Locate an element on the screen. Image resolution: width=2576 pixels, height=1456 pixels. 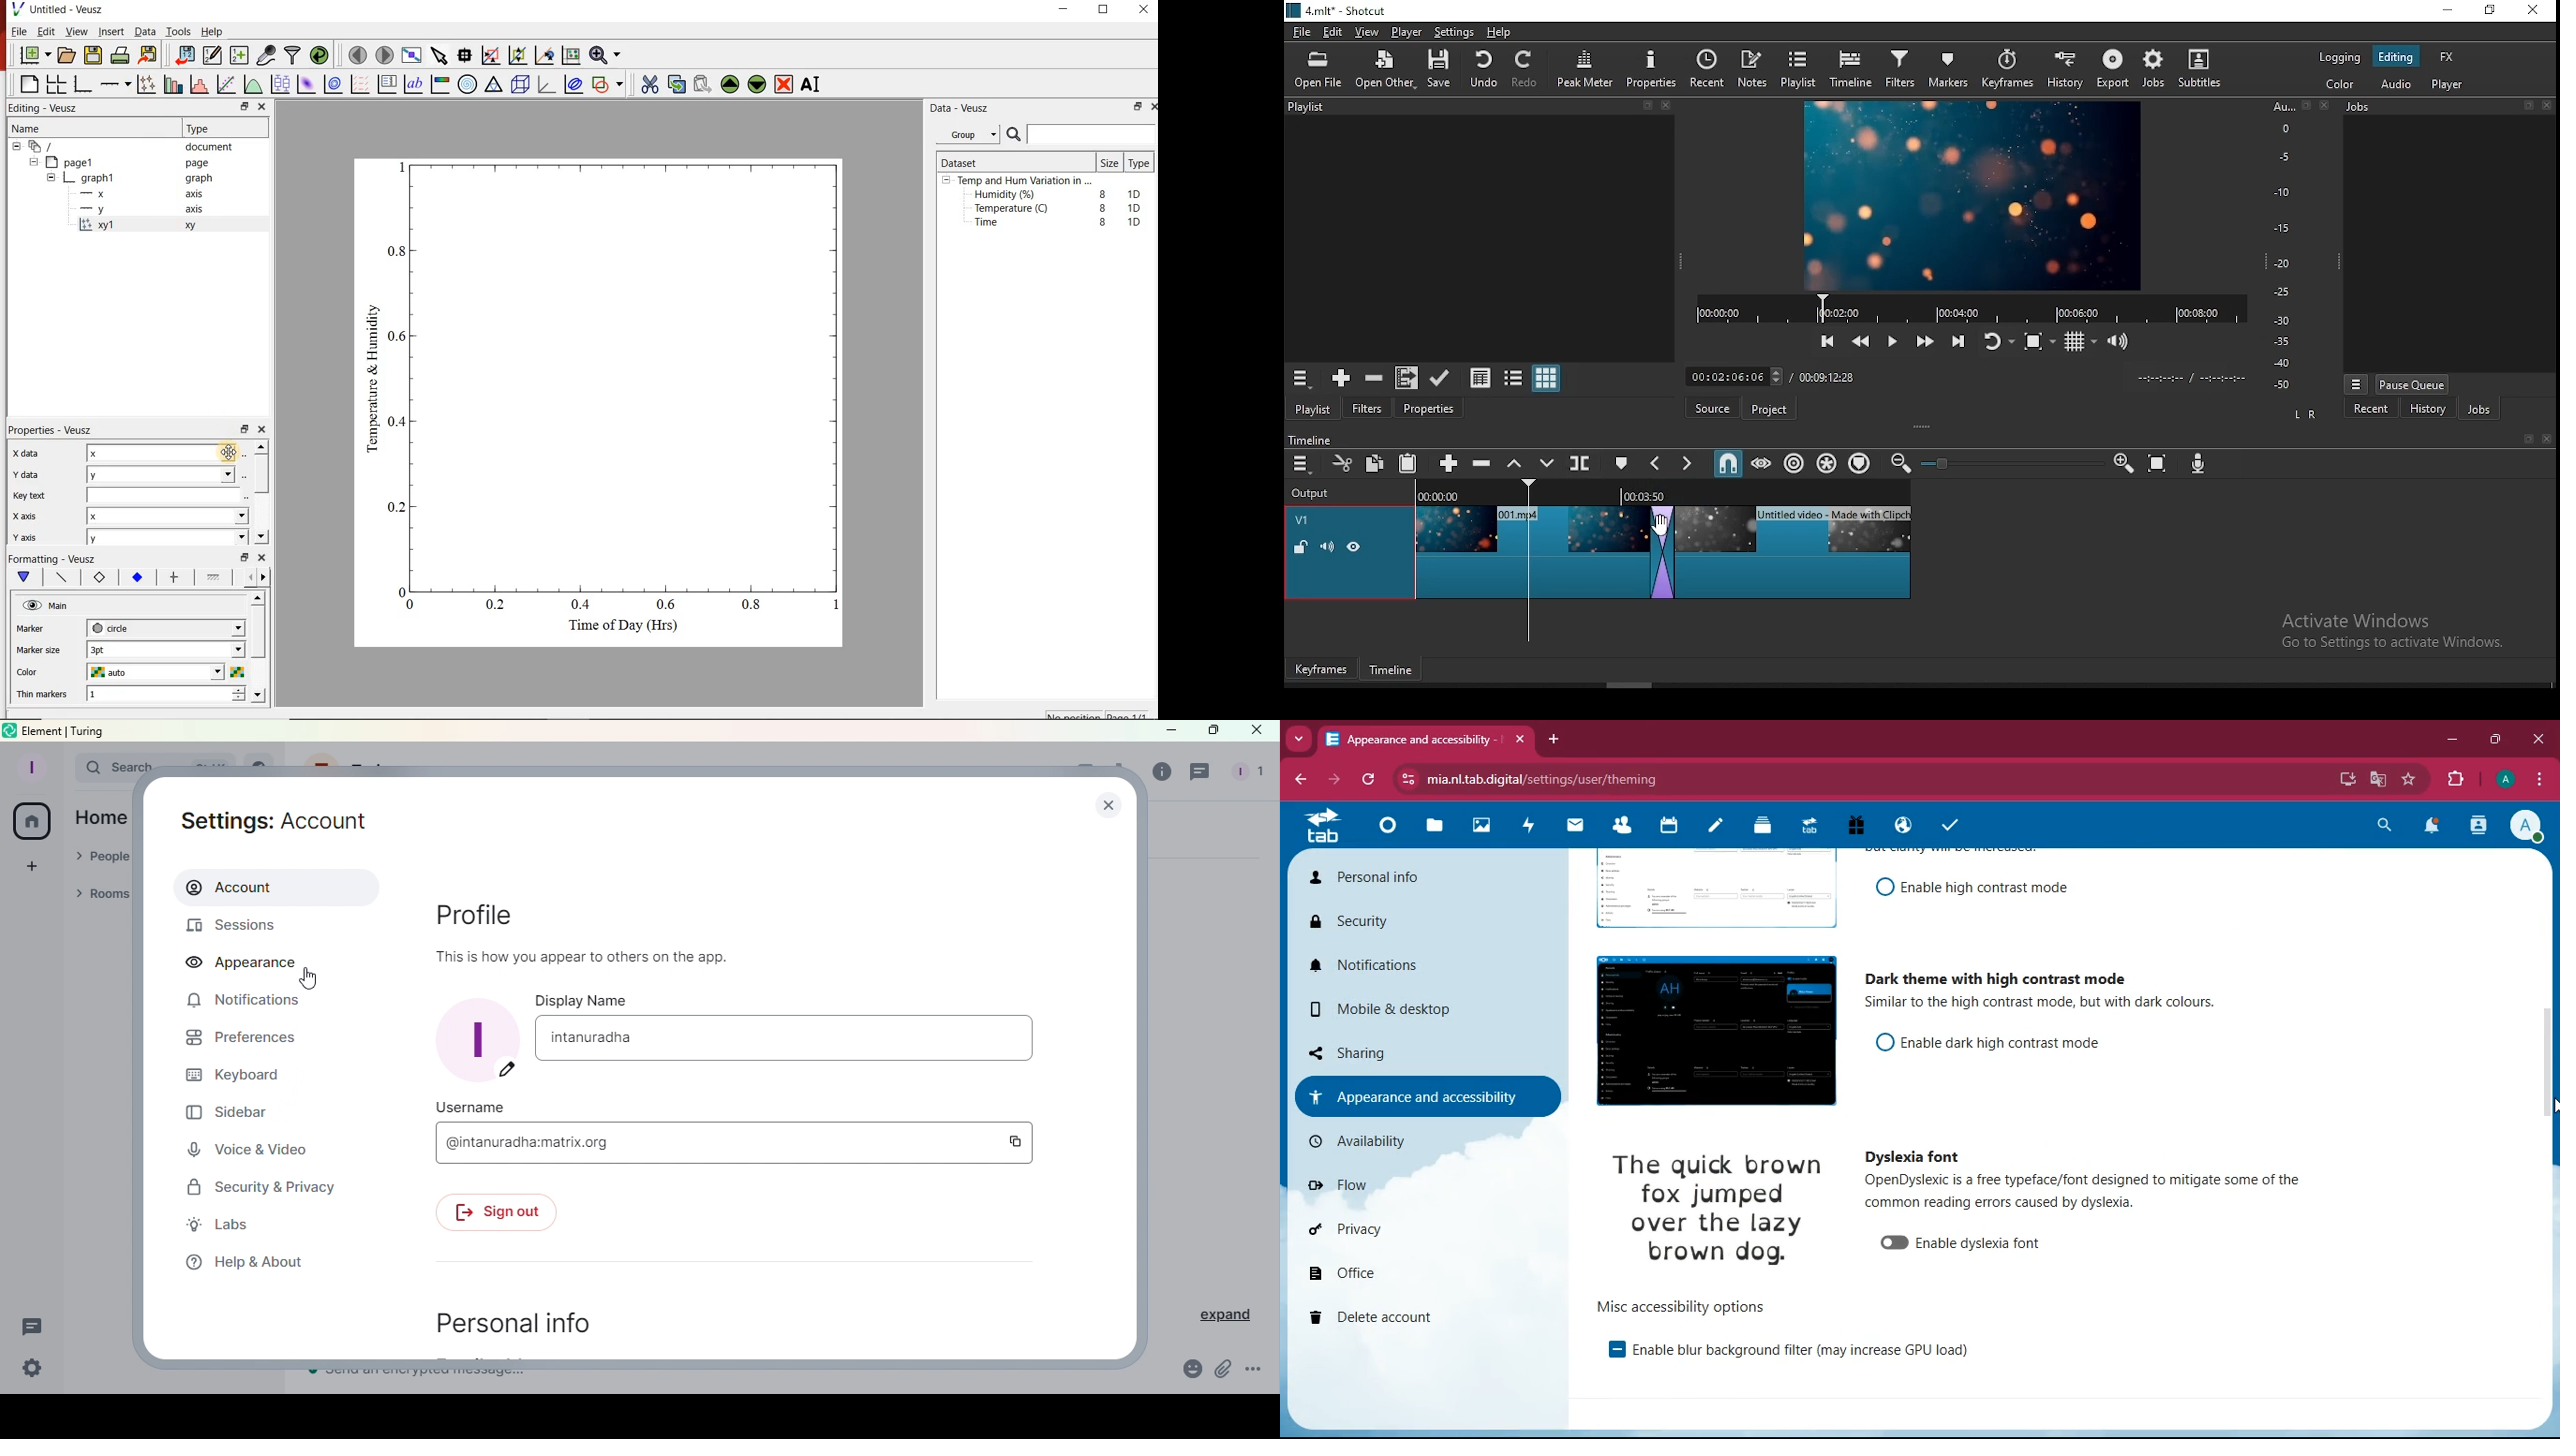
history is located at coordinates (2067, 69).